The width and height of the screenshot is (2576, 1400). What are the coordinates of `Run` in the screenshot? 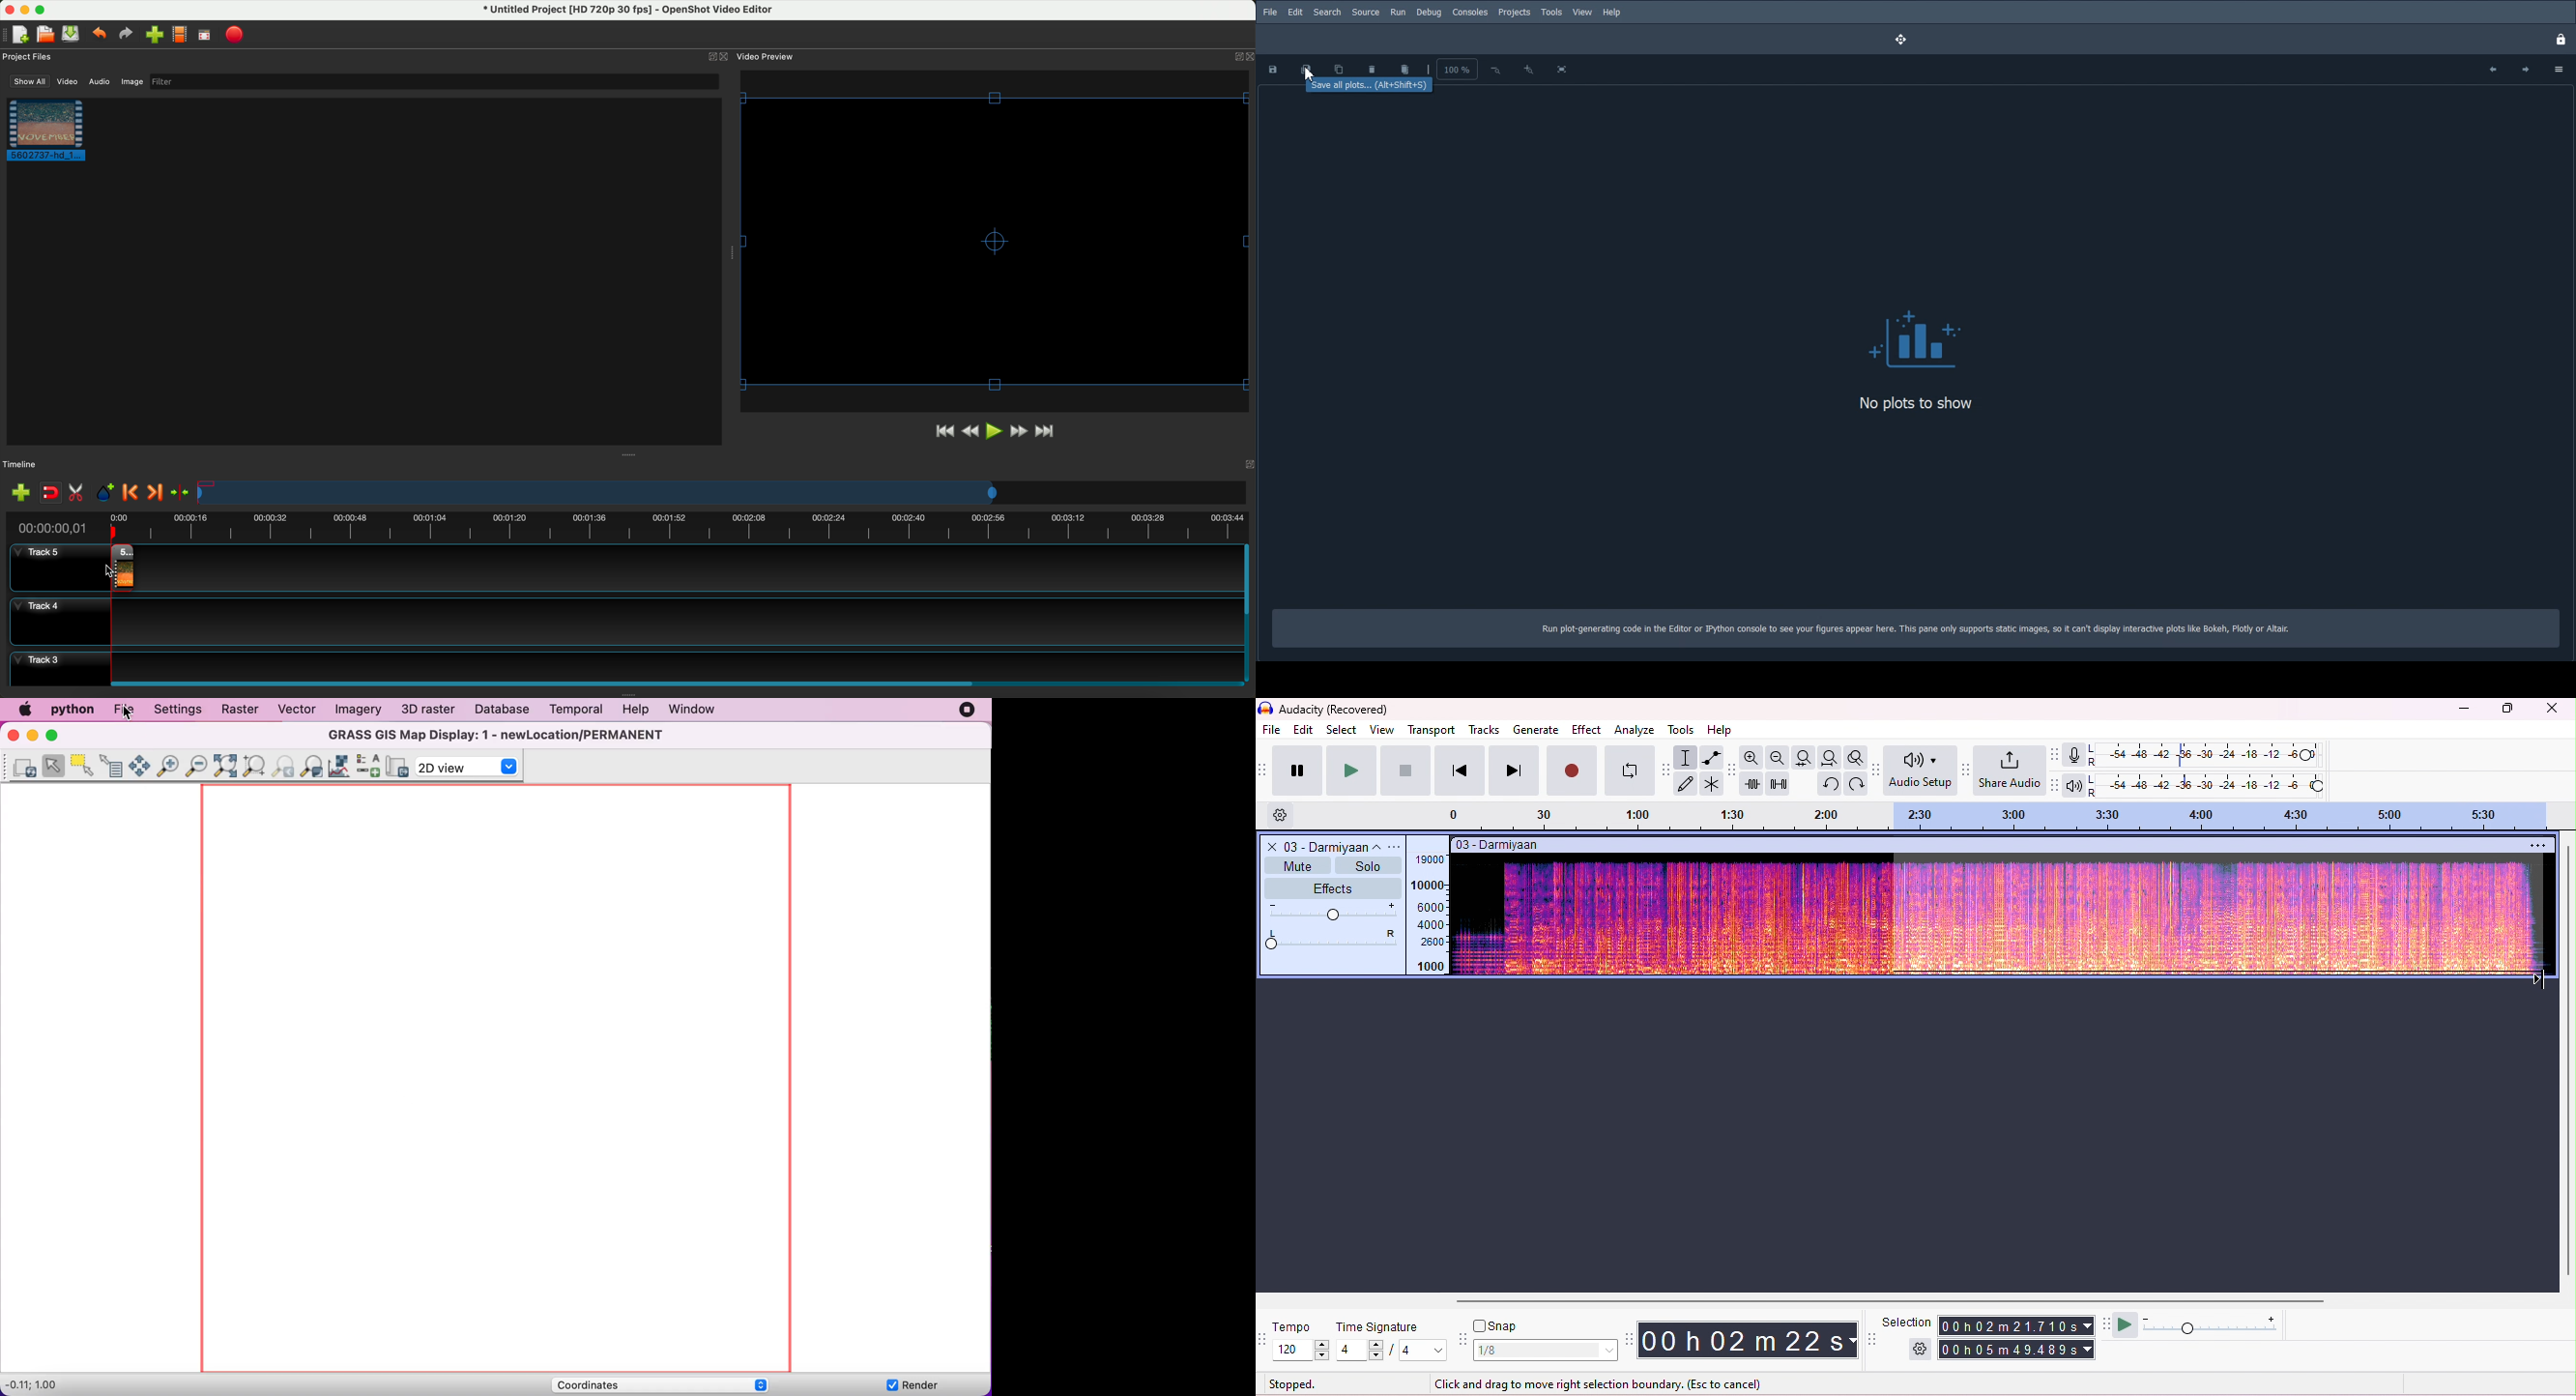 It's located at (1397, 12).